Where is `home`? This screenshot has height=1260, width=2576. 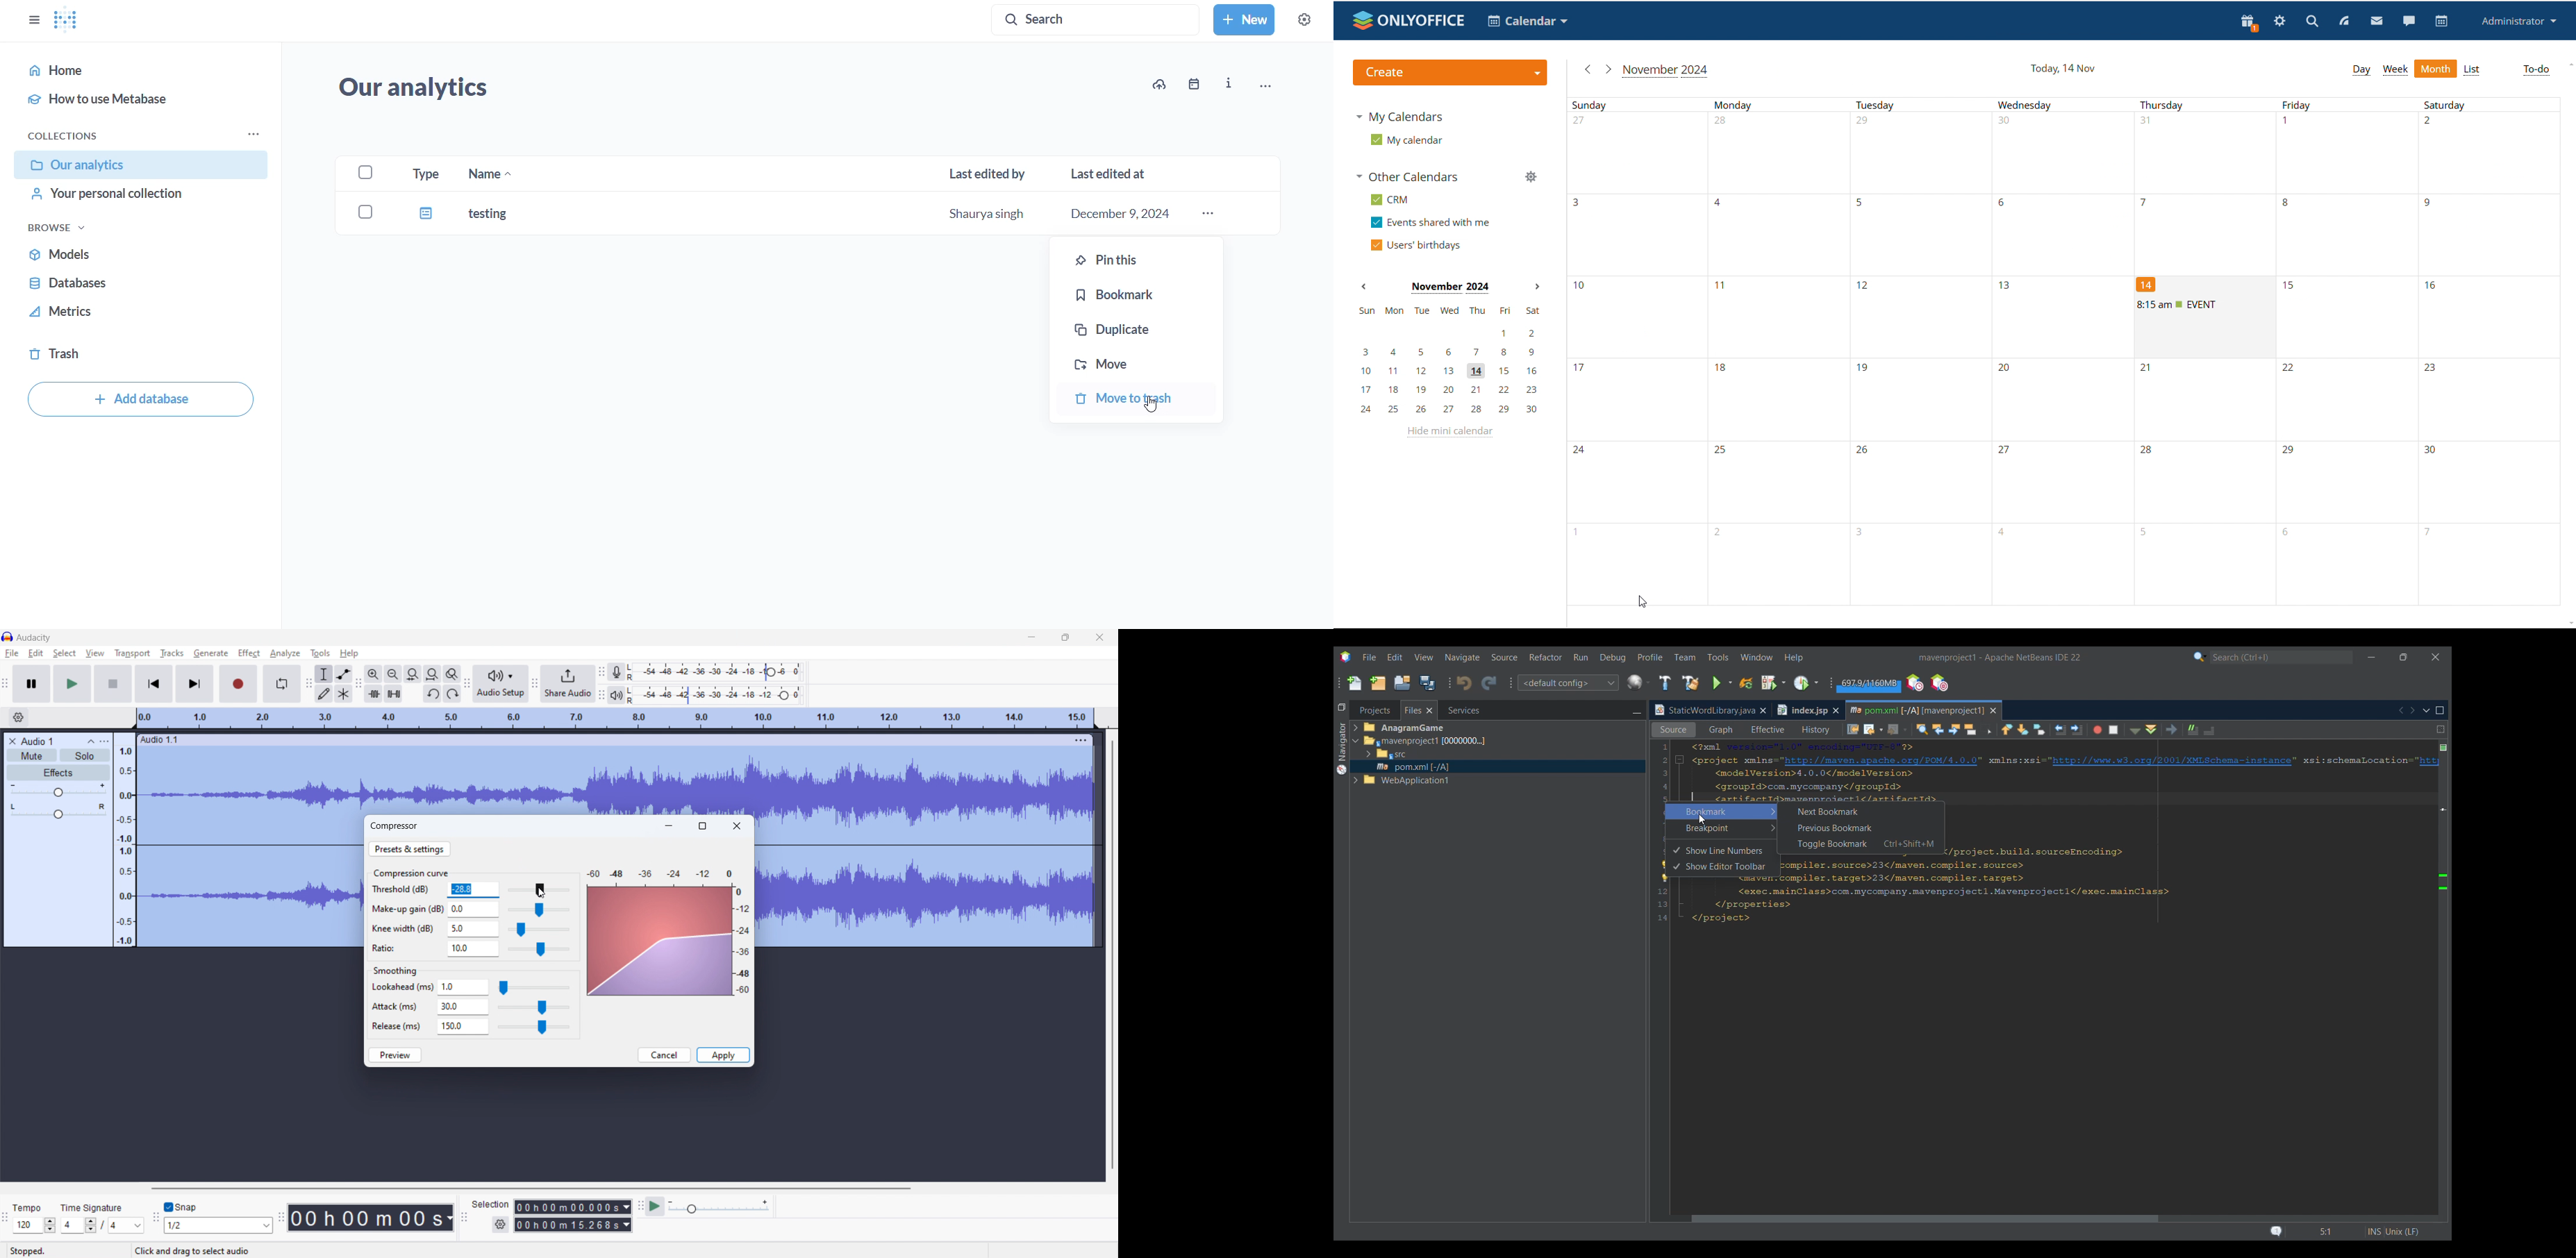 home is located at coordinates (128, 70).